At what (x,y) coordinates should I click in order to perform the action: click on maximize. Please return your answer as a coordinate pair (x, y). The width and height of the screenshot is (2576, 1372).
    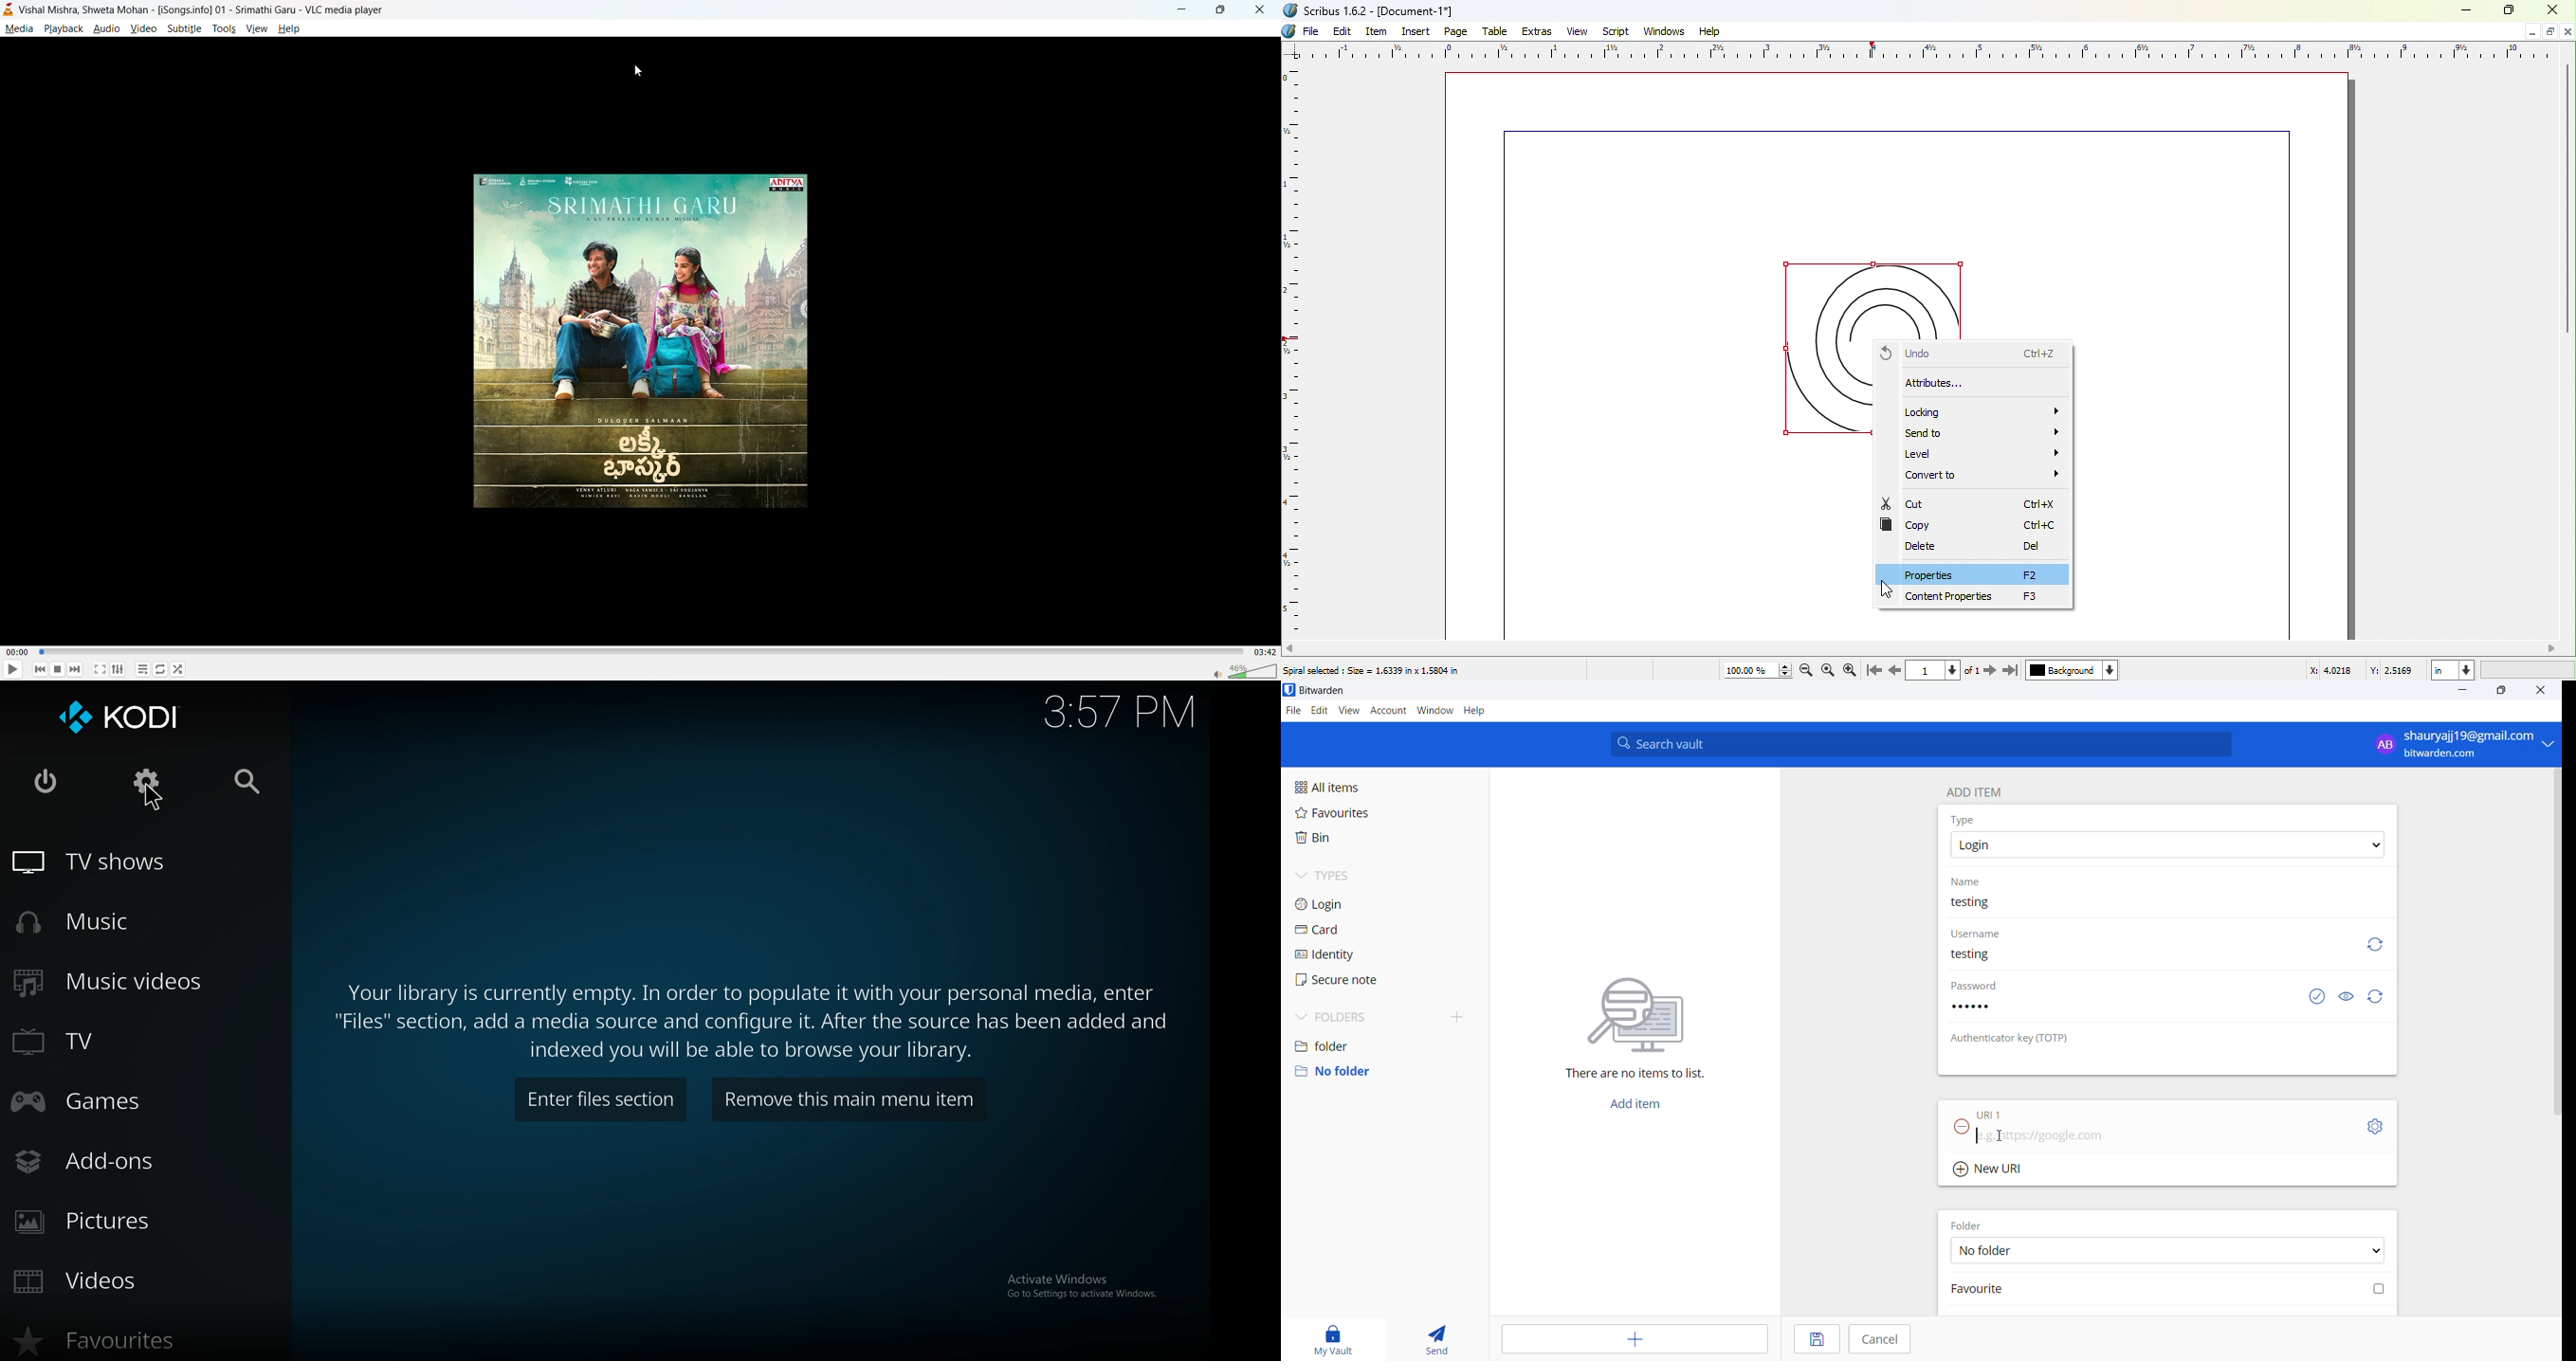
    Looking at the image, I should click on (1217, 11).